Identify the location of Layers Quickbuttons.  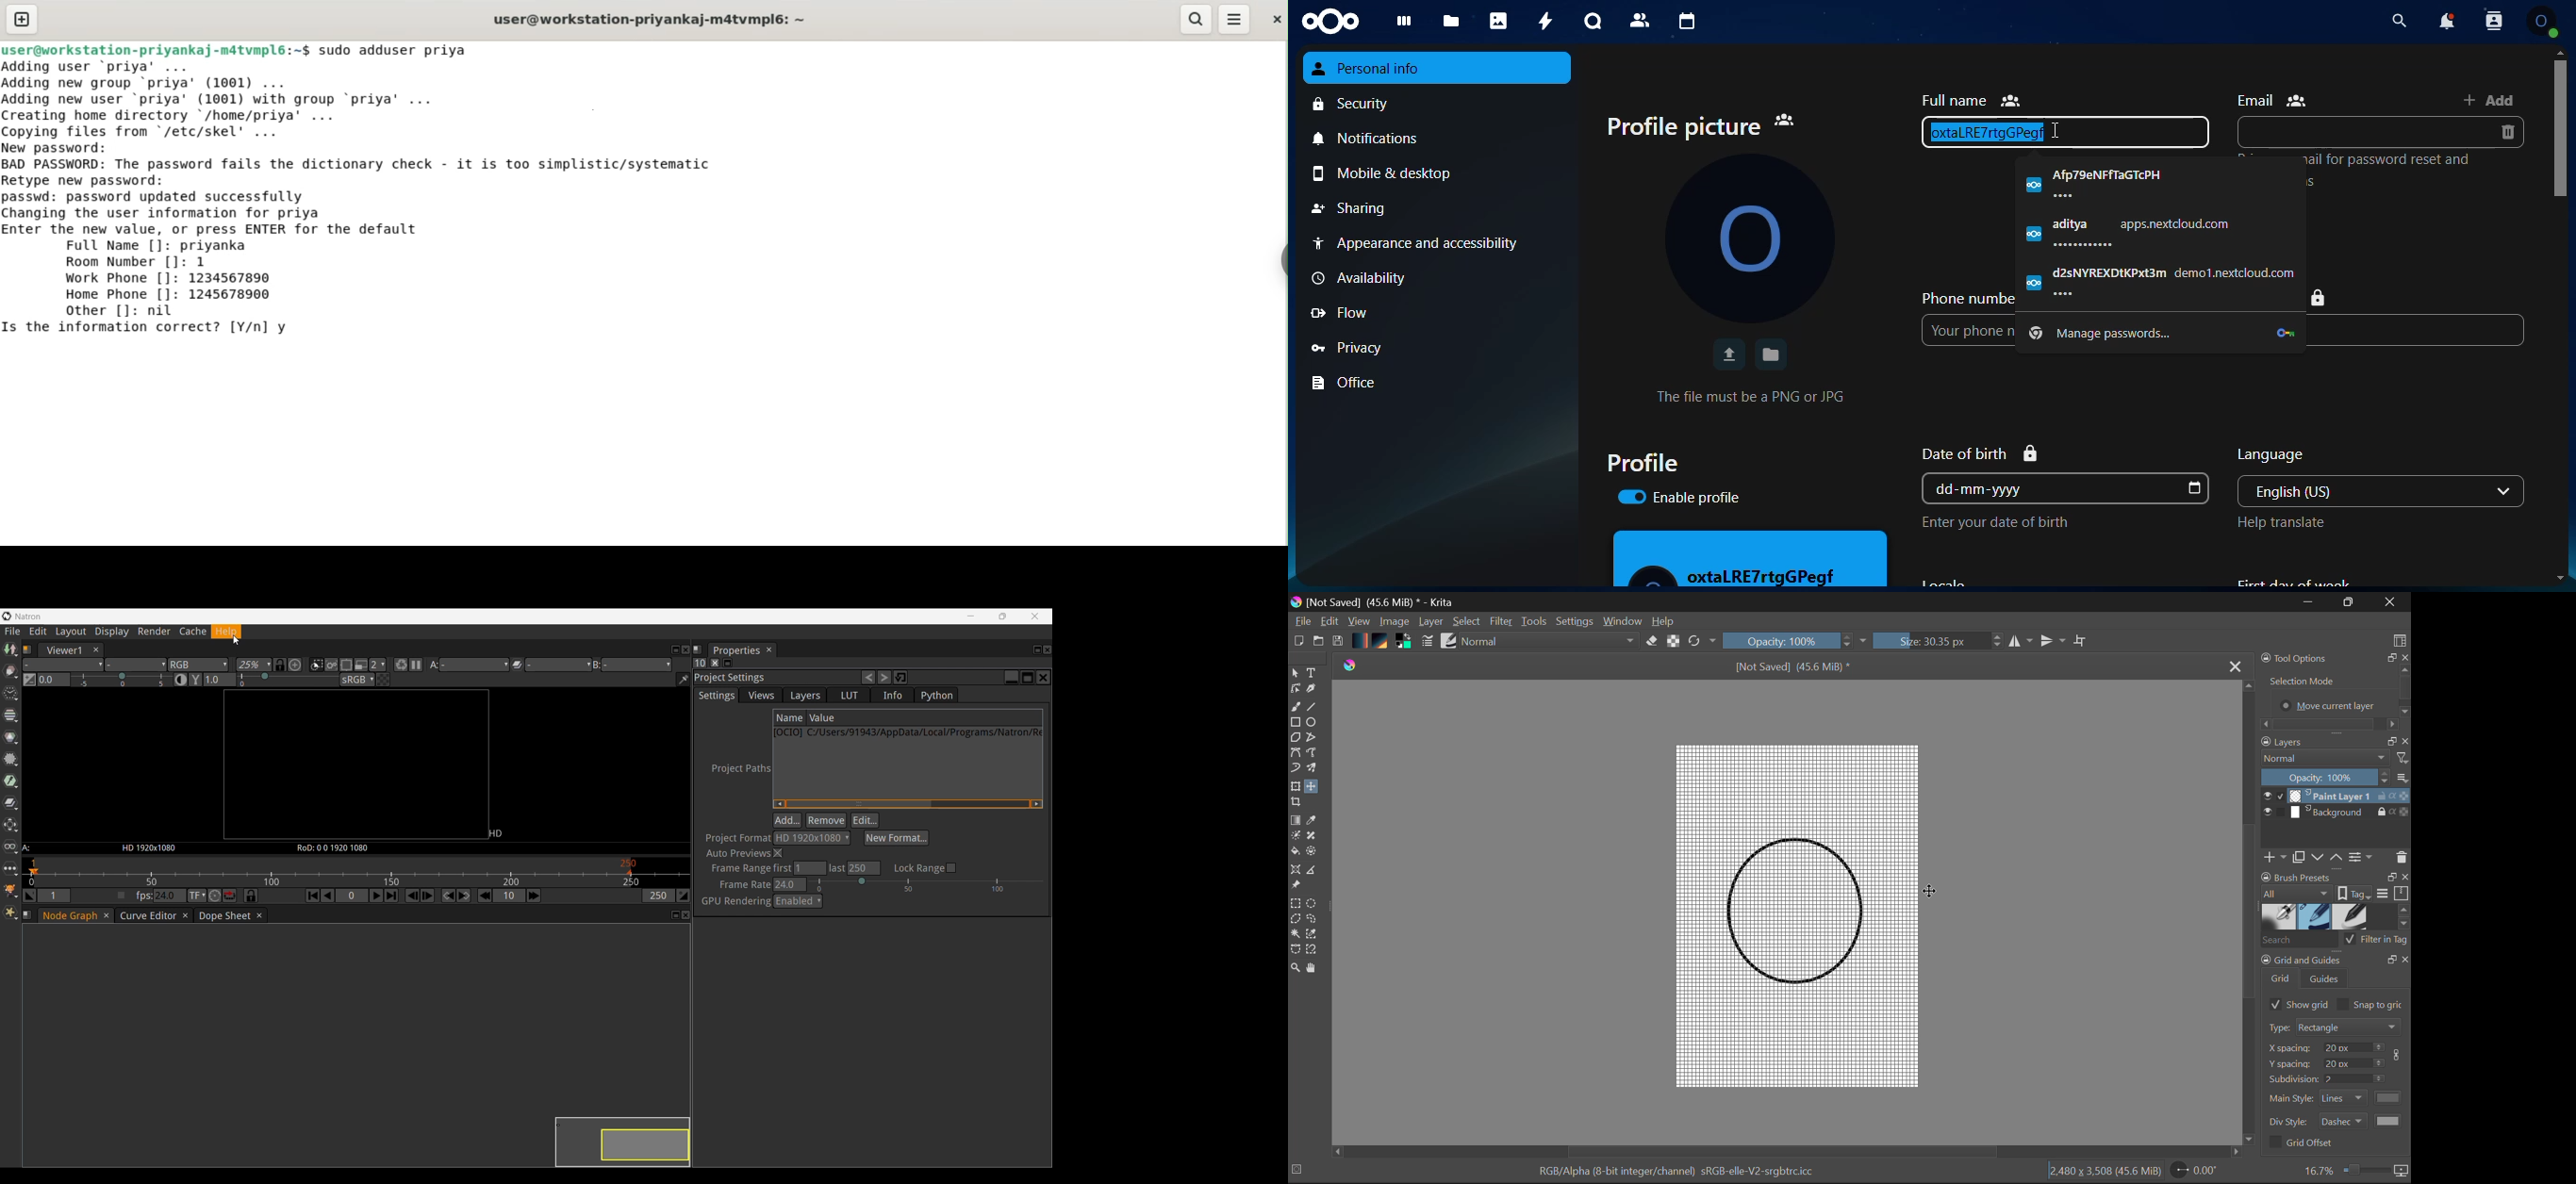
(2334, 858).